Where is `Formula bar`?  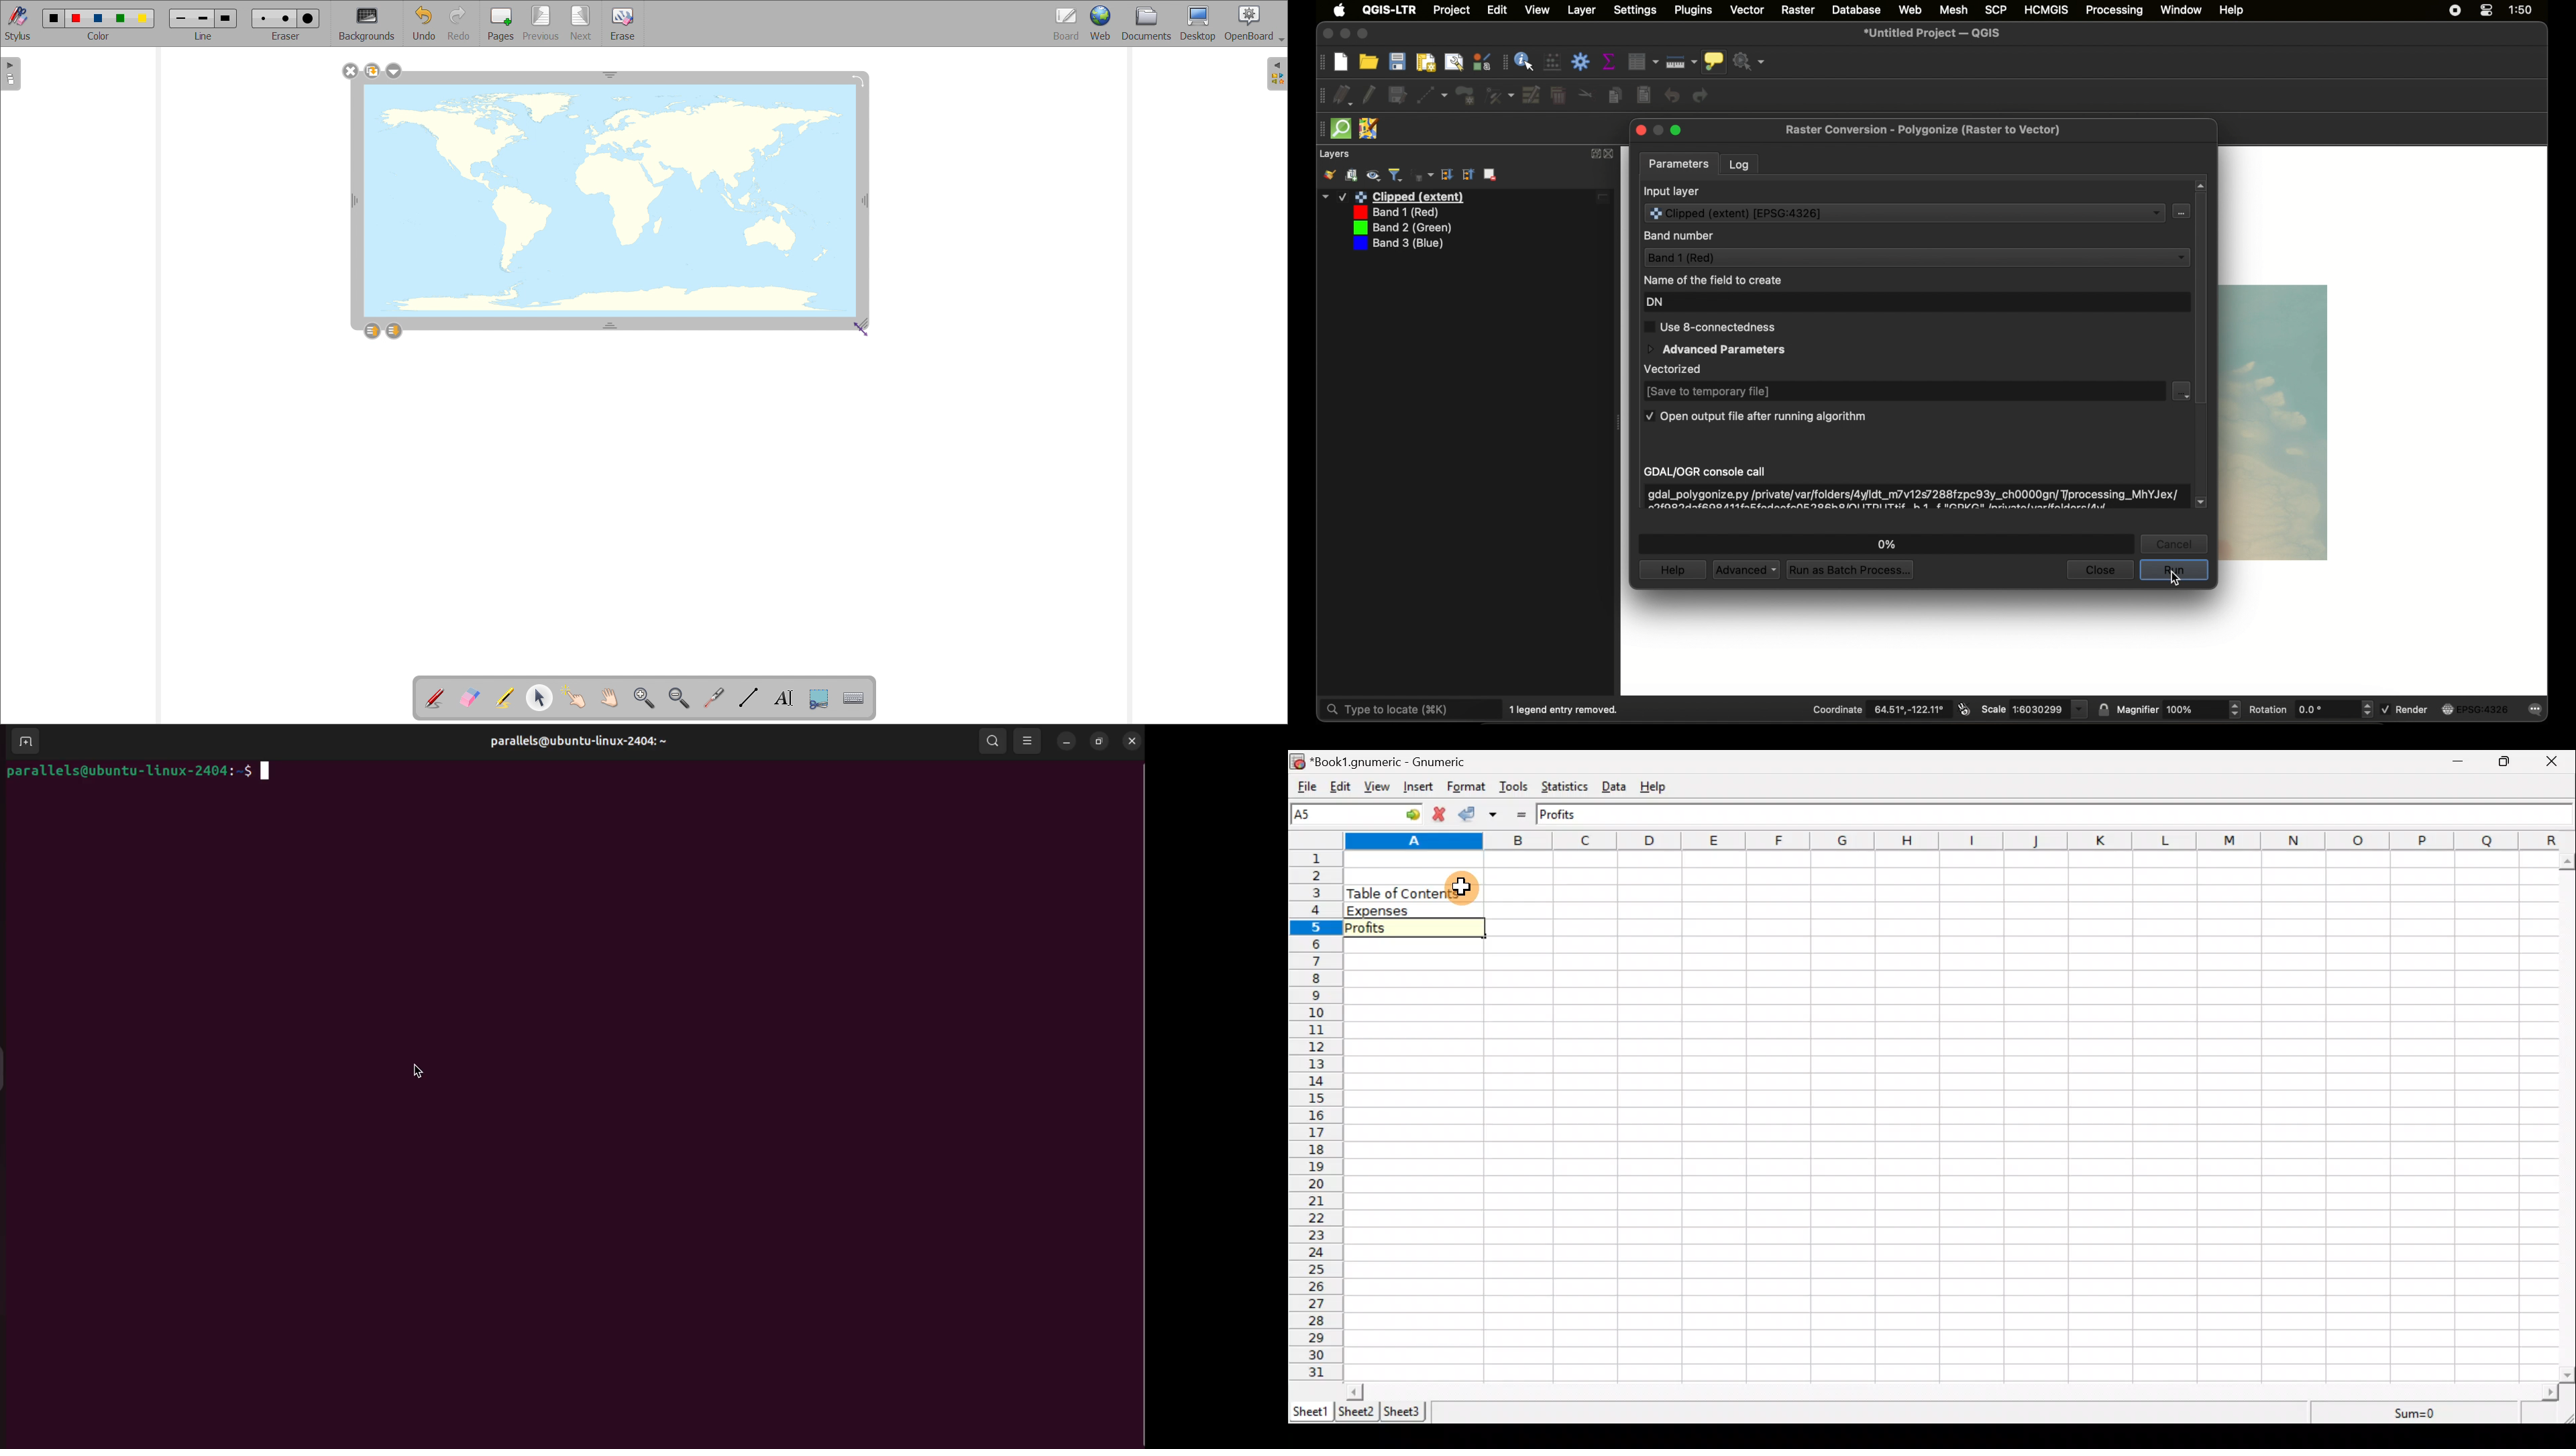 Formula bar is located at coordinates (2049, 814).